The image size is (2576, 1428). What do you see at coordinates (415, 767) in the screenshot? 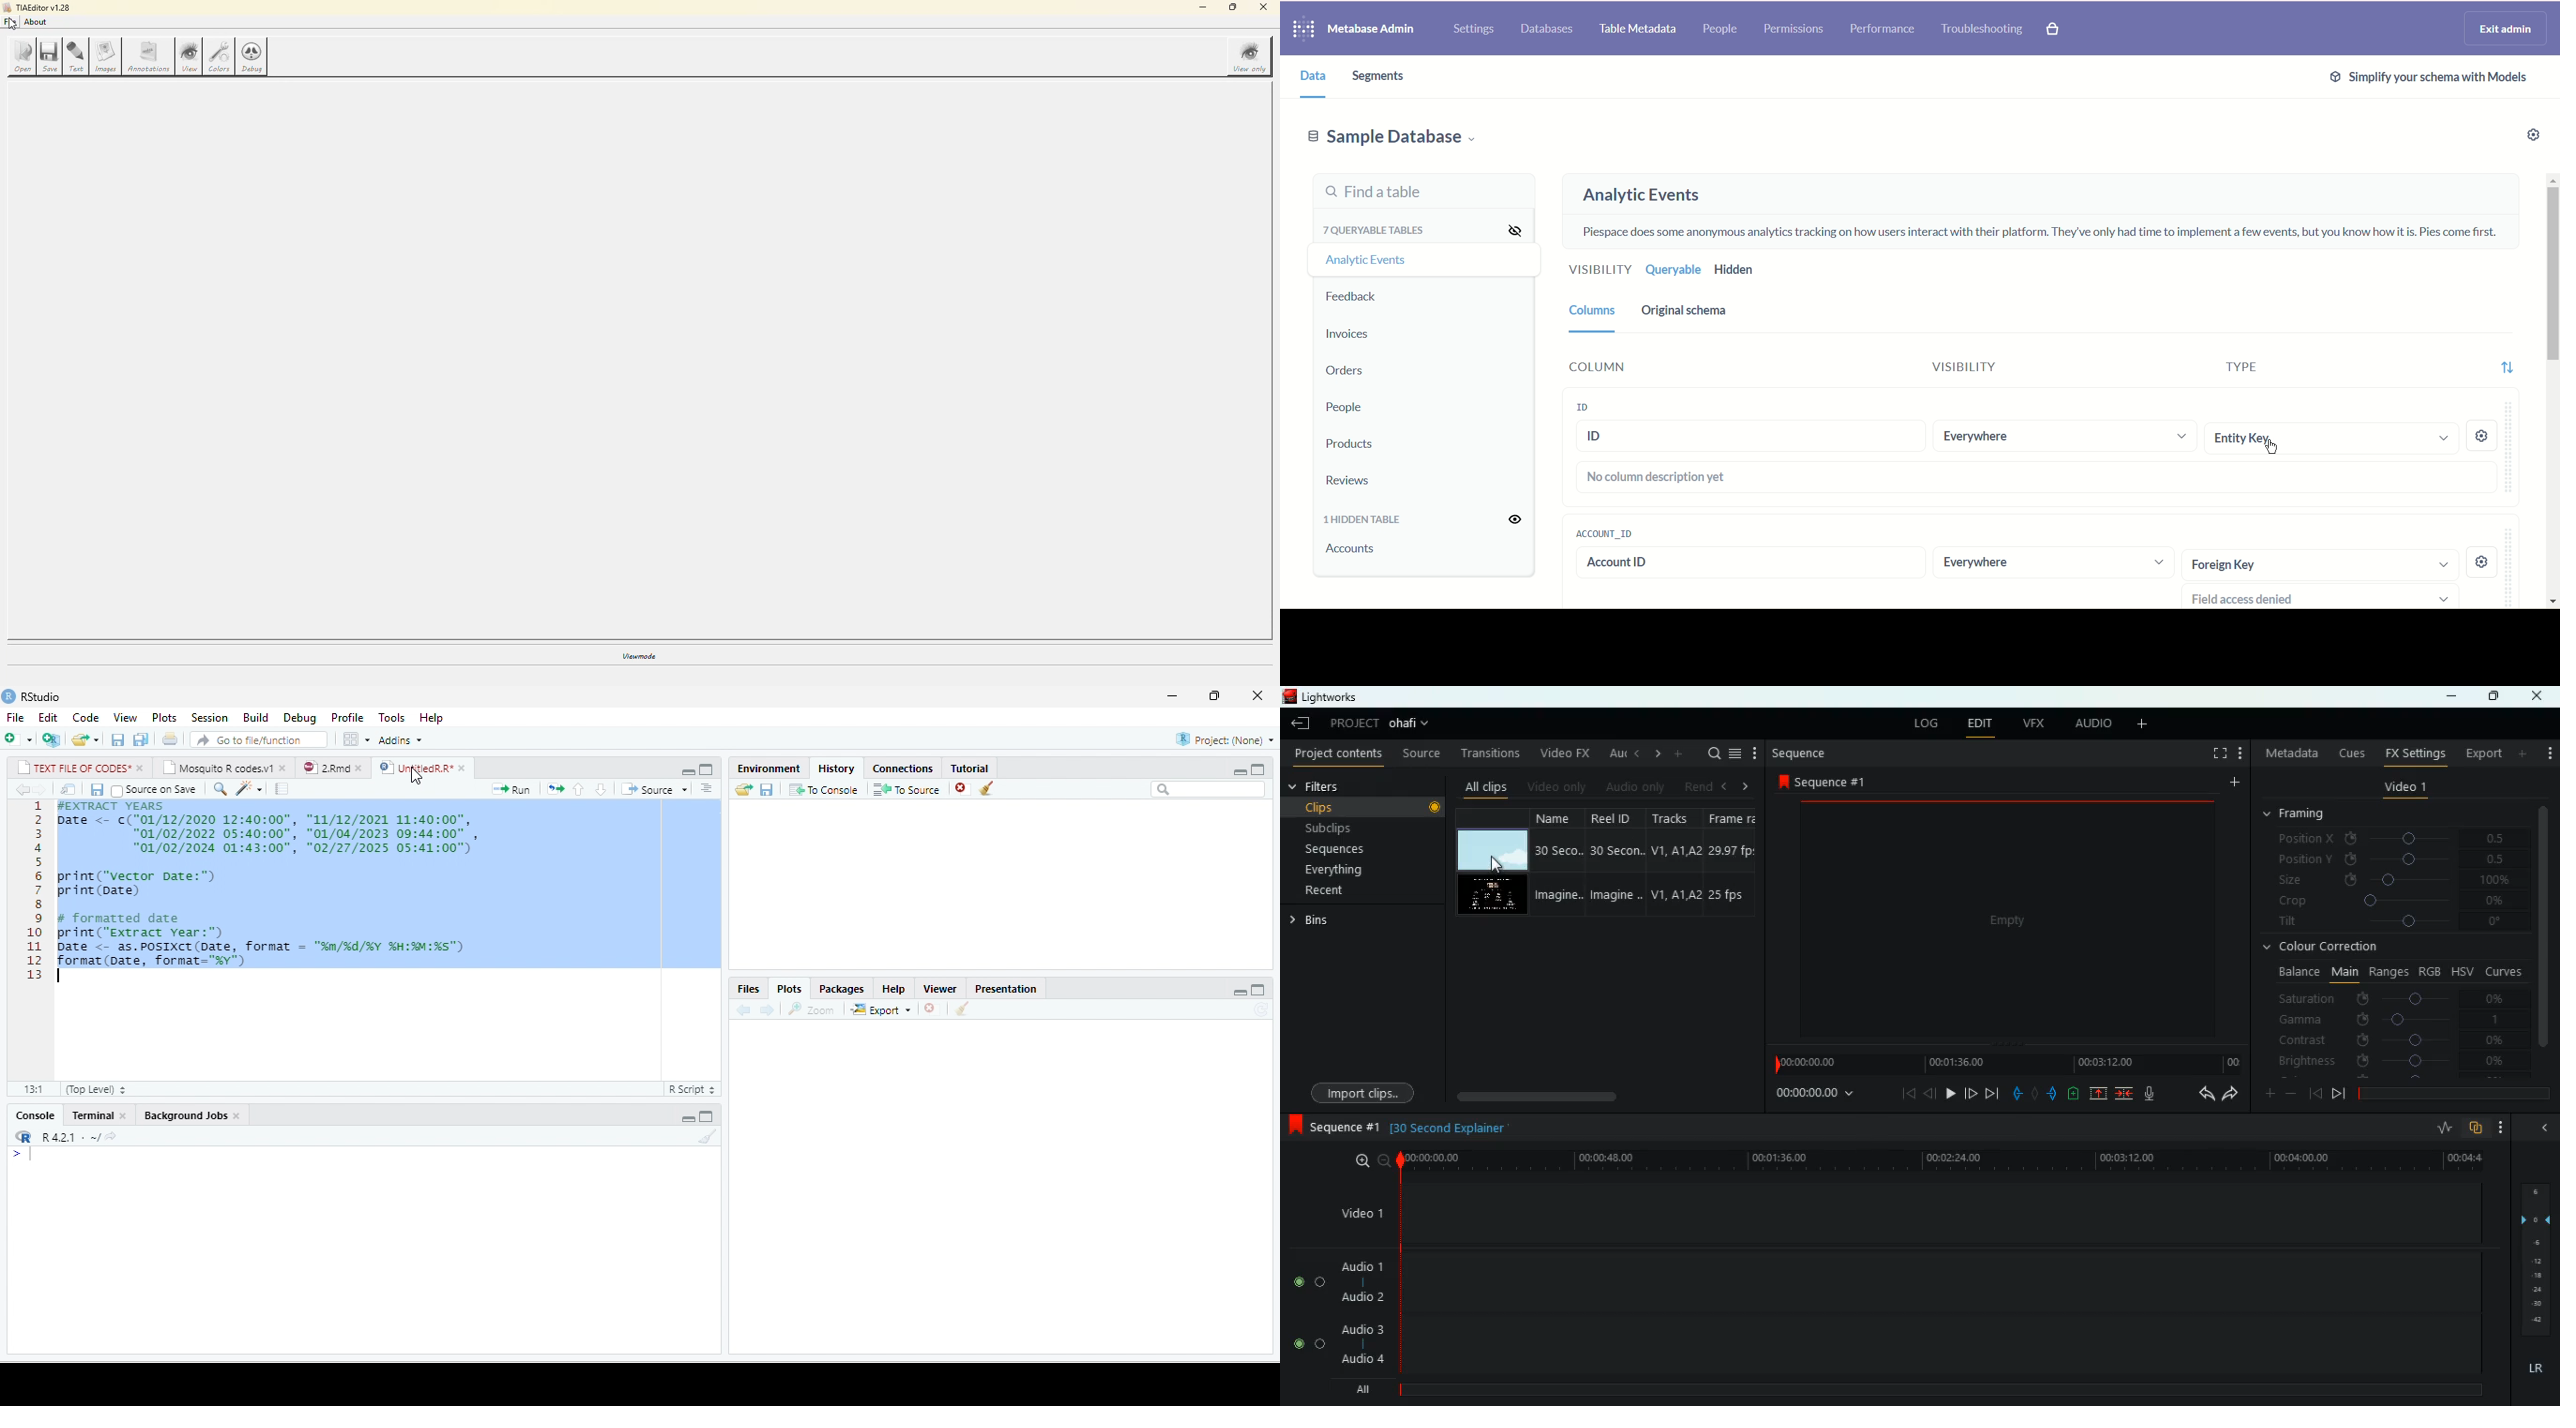
I see `UntitledR.R` at bounding box center [415, 767].